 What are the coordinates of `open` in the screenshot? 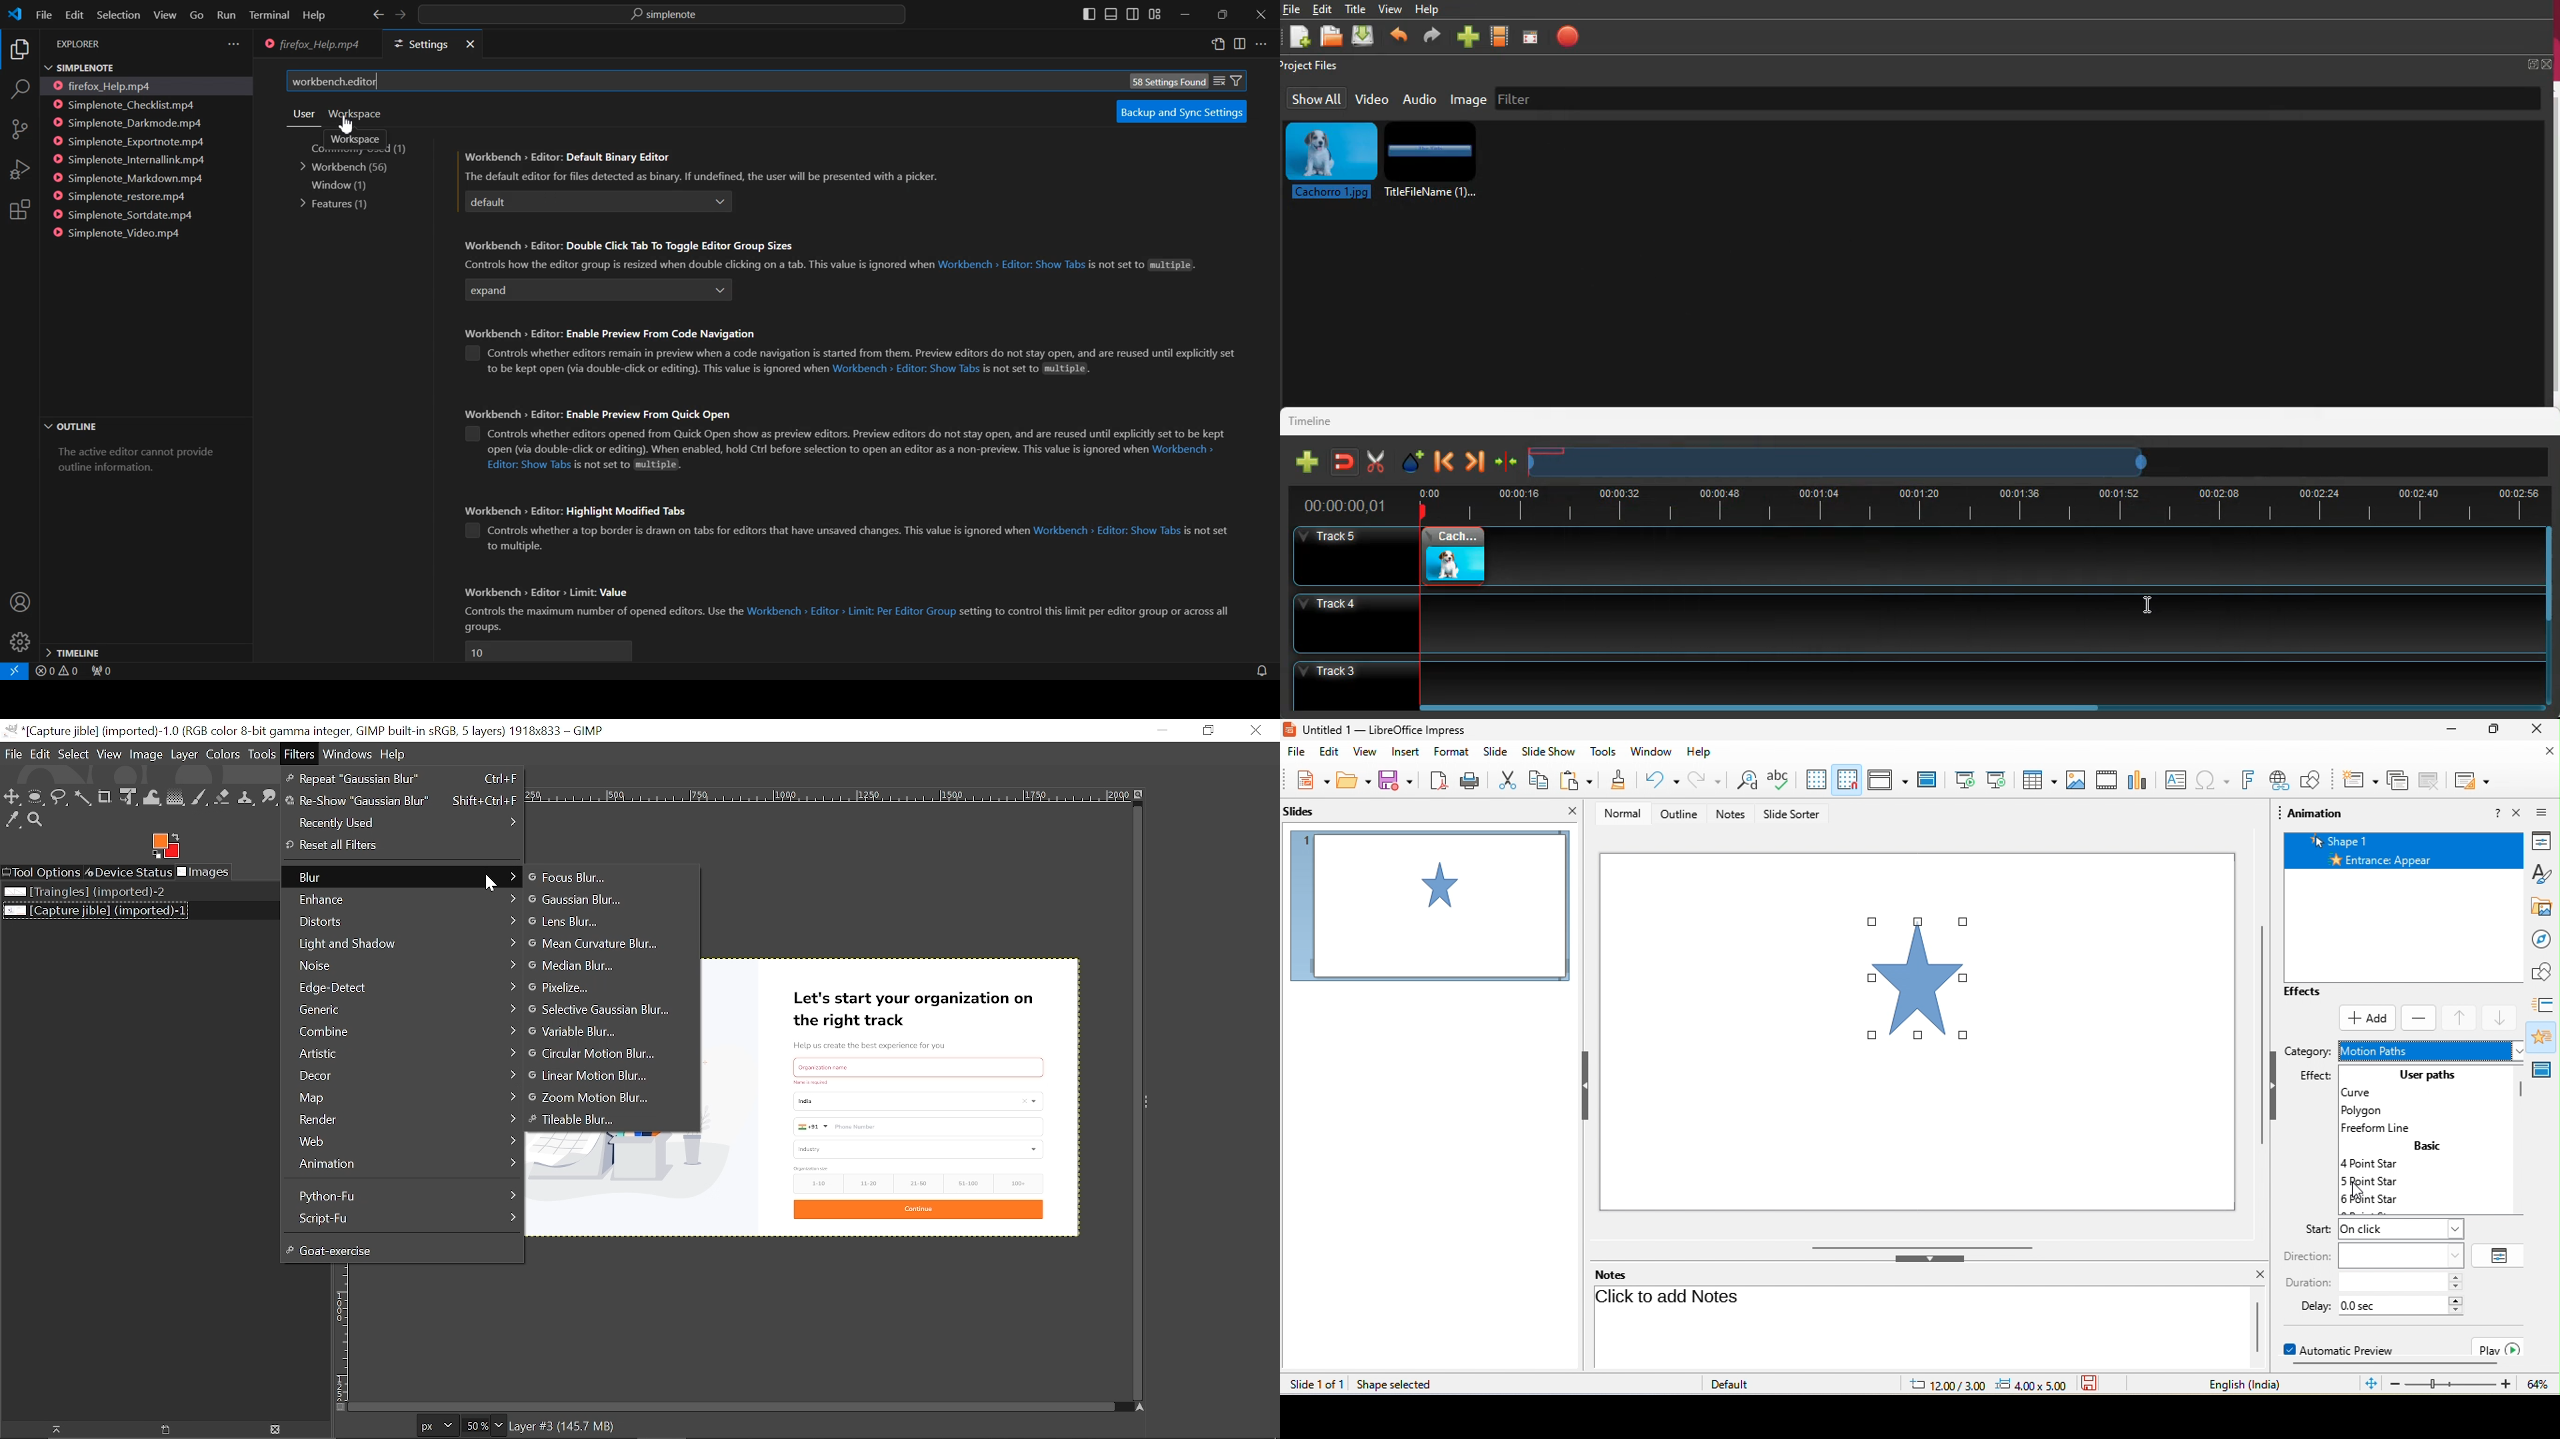 It's located at (1353, 781).